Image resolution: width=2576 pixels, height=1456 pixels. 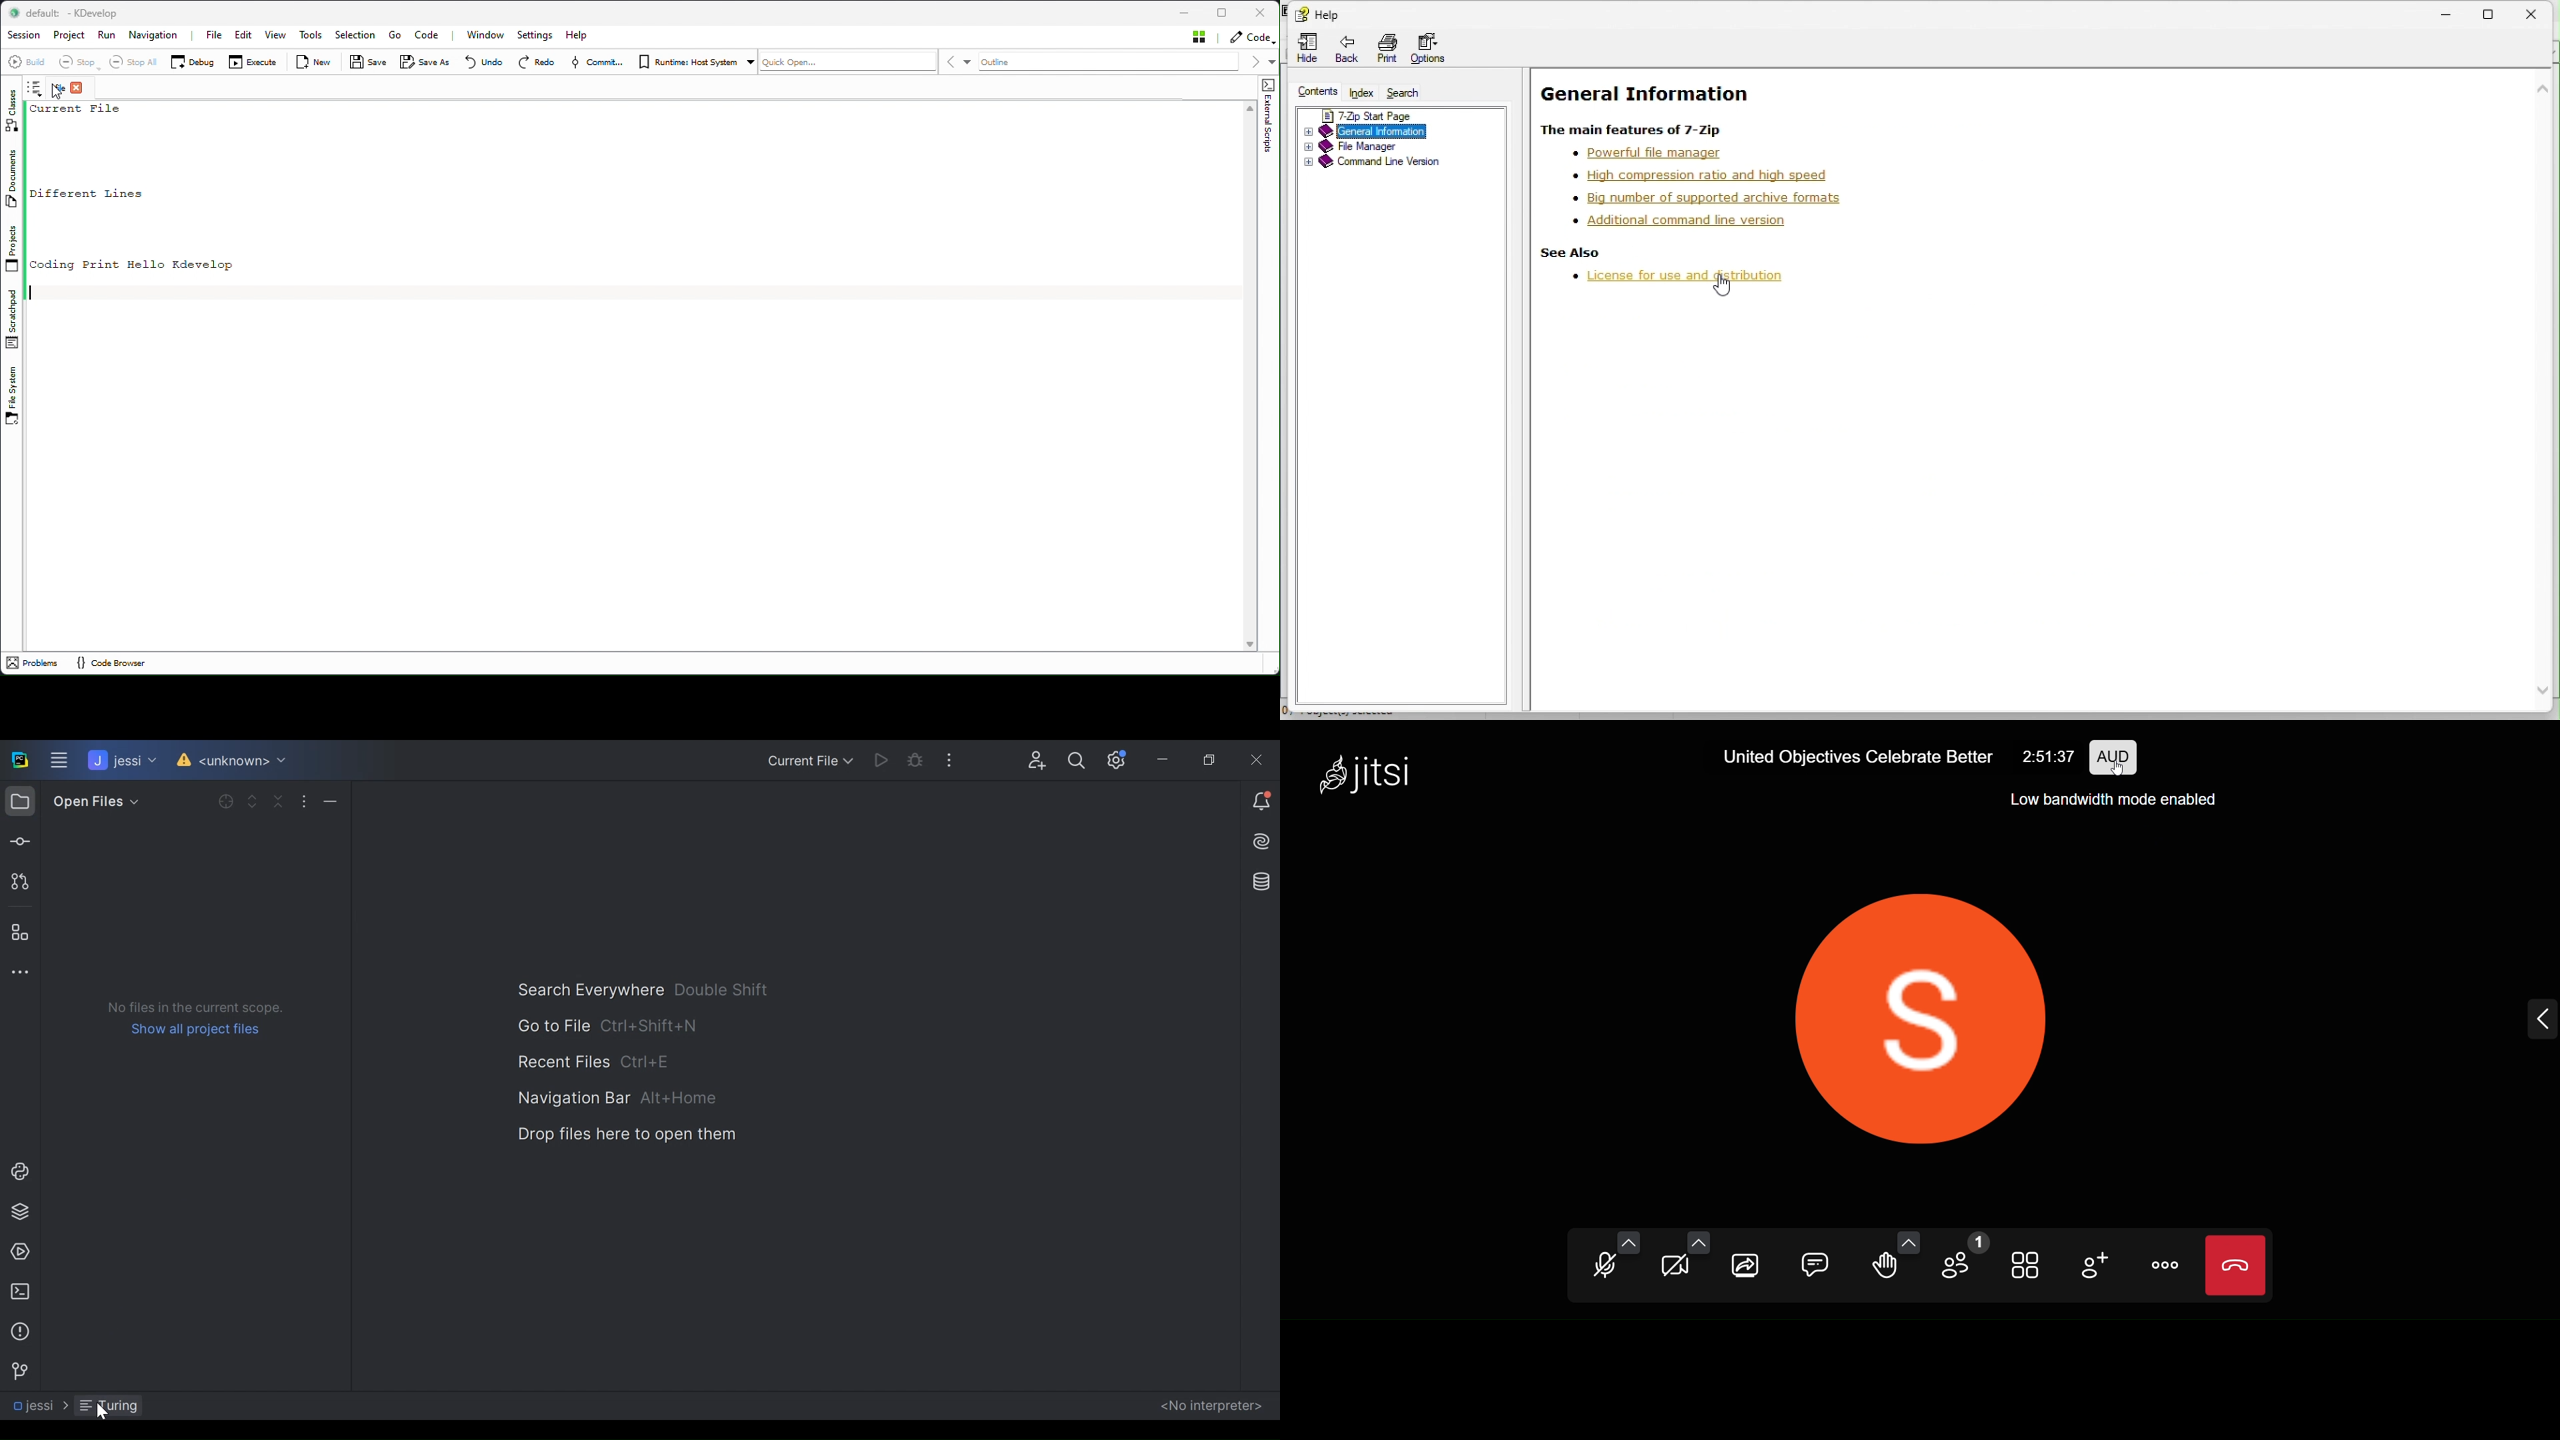 I want to click on Notification, so click(x=1263, y=802).